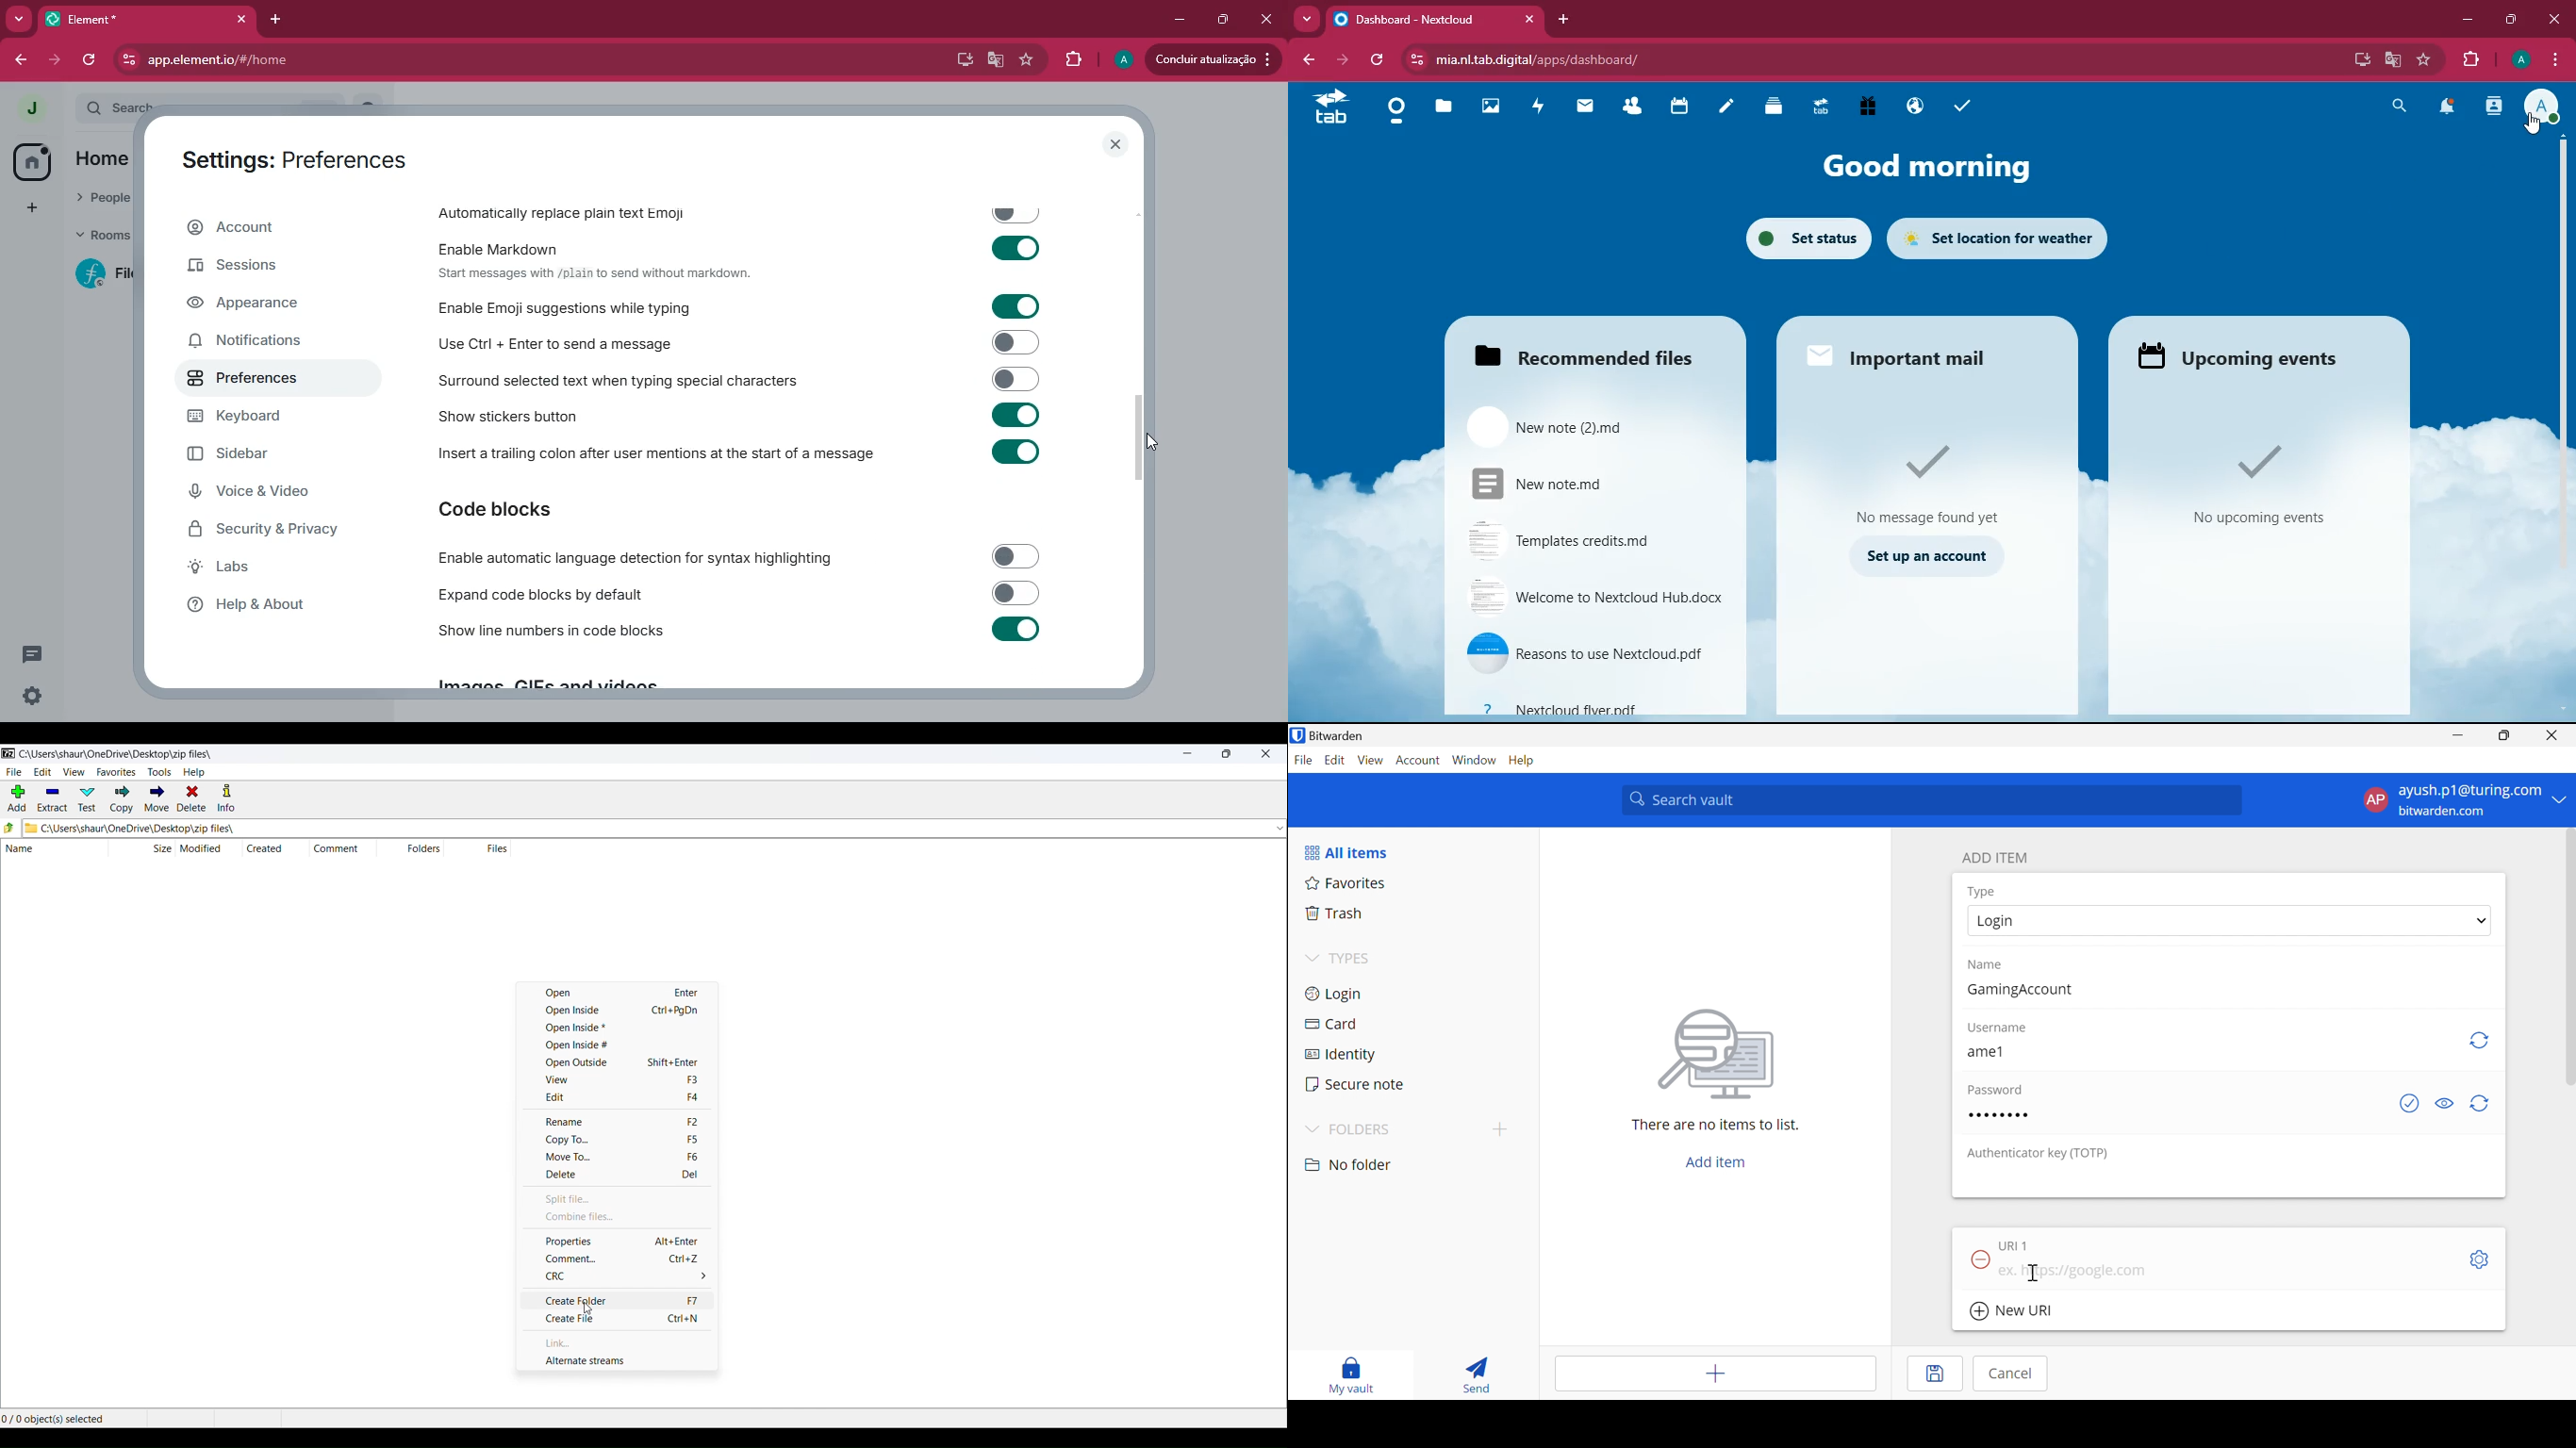 This screenshot has height=1456, width=2576. Describe the element at coordinates (1346, 884) in the screenshot. I see `Favorites` at that location.